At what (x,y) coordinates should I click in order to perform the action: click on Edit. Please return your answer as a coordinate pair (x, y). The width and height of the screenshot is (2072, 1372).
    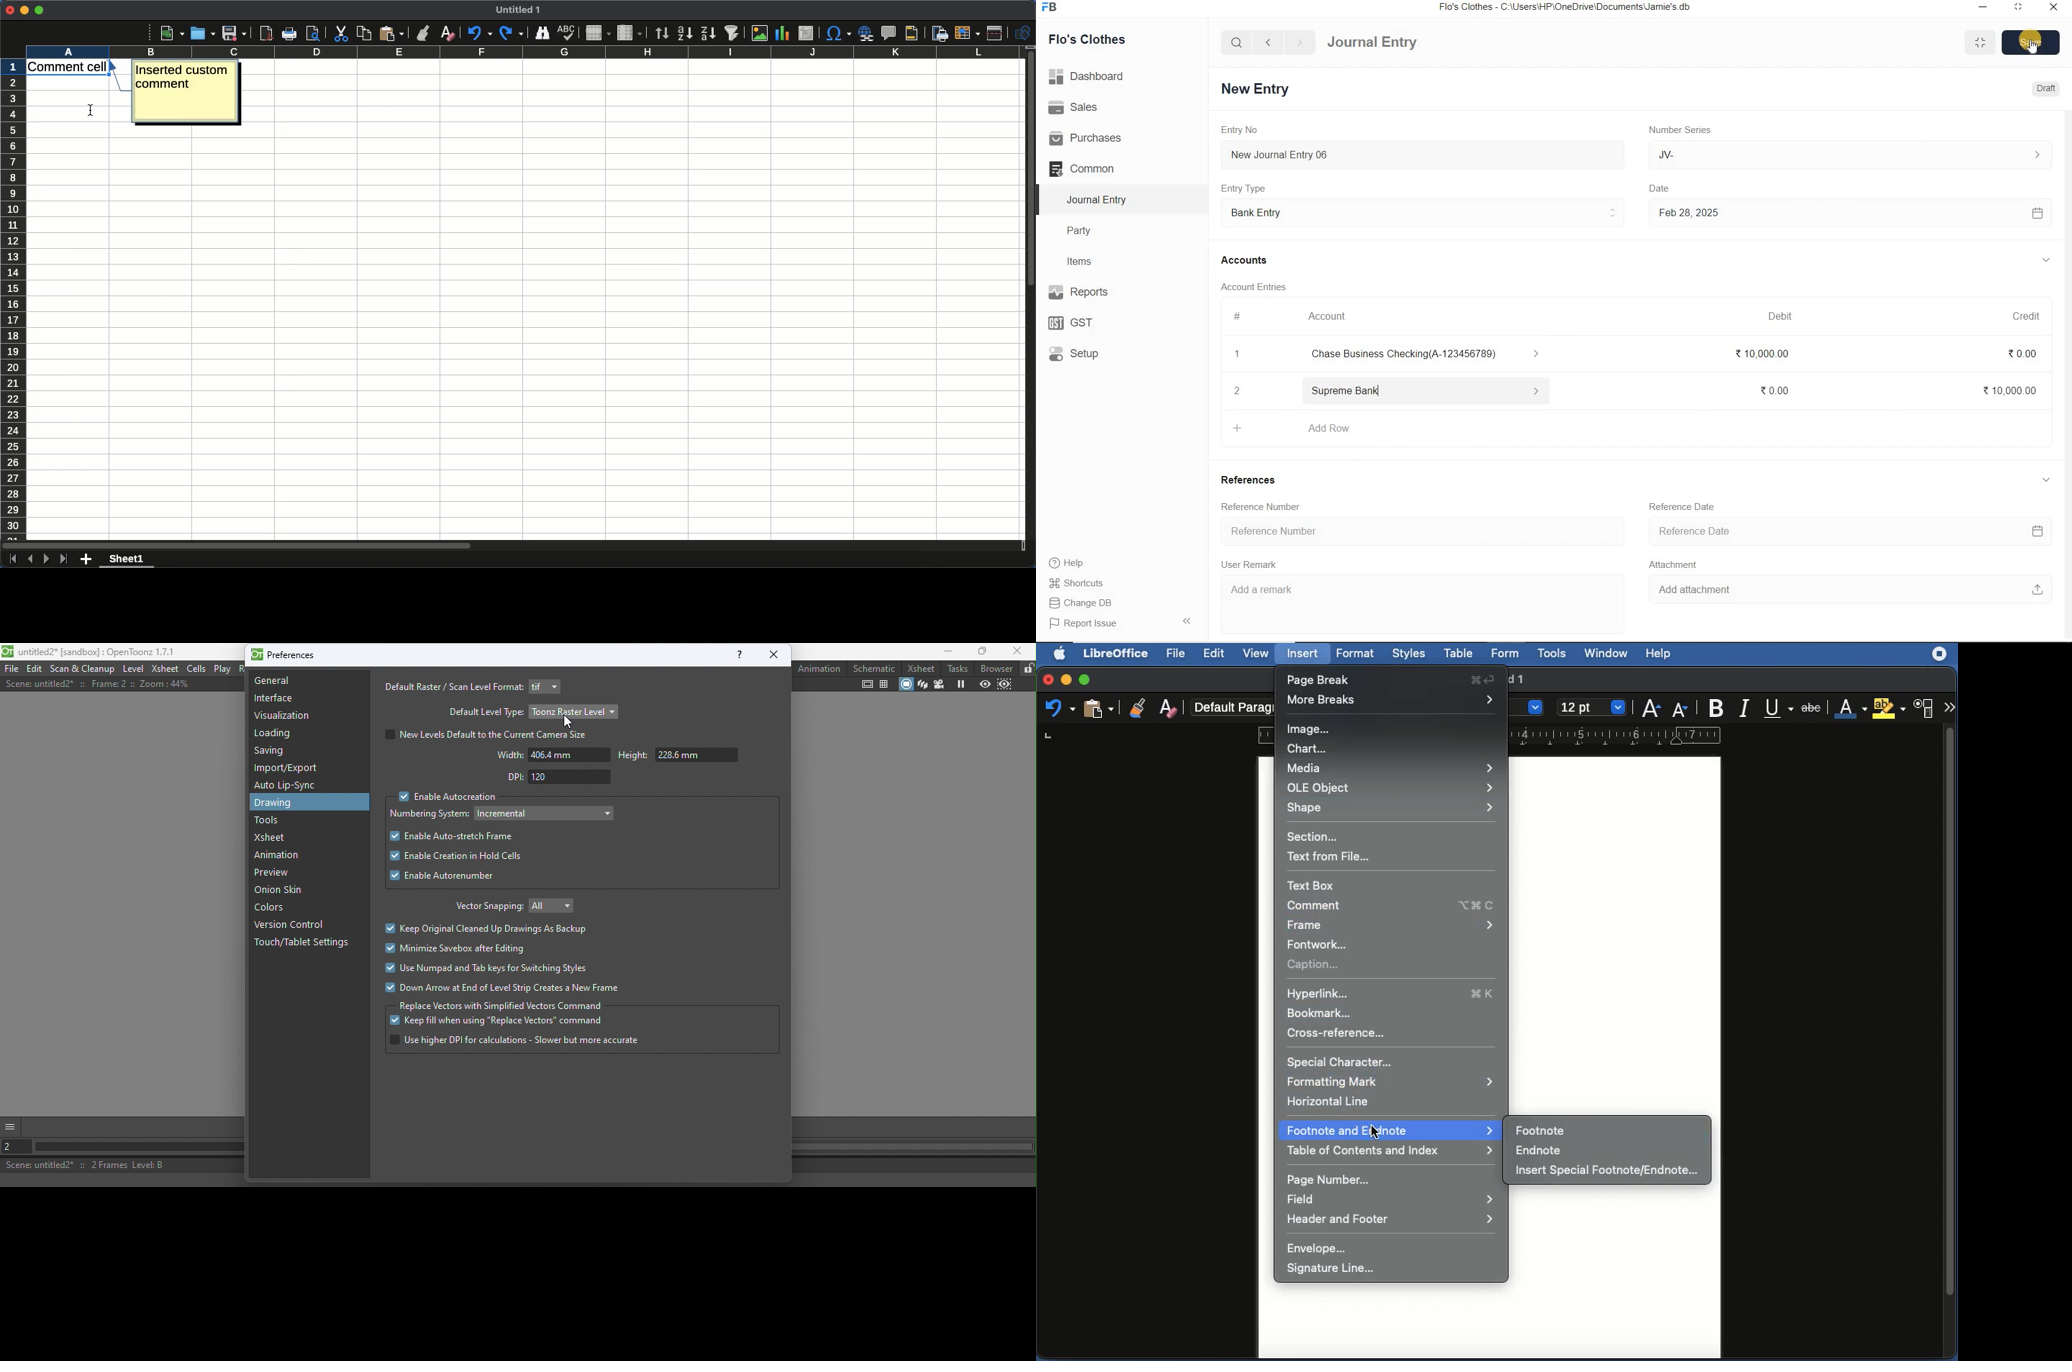
    Looking at the image, I should click on (36, 668).